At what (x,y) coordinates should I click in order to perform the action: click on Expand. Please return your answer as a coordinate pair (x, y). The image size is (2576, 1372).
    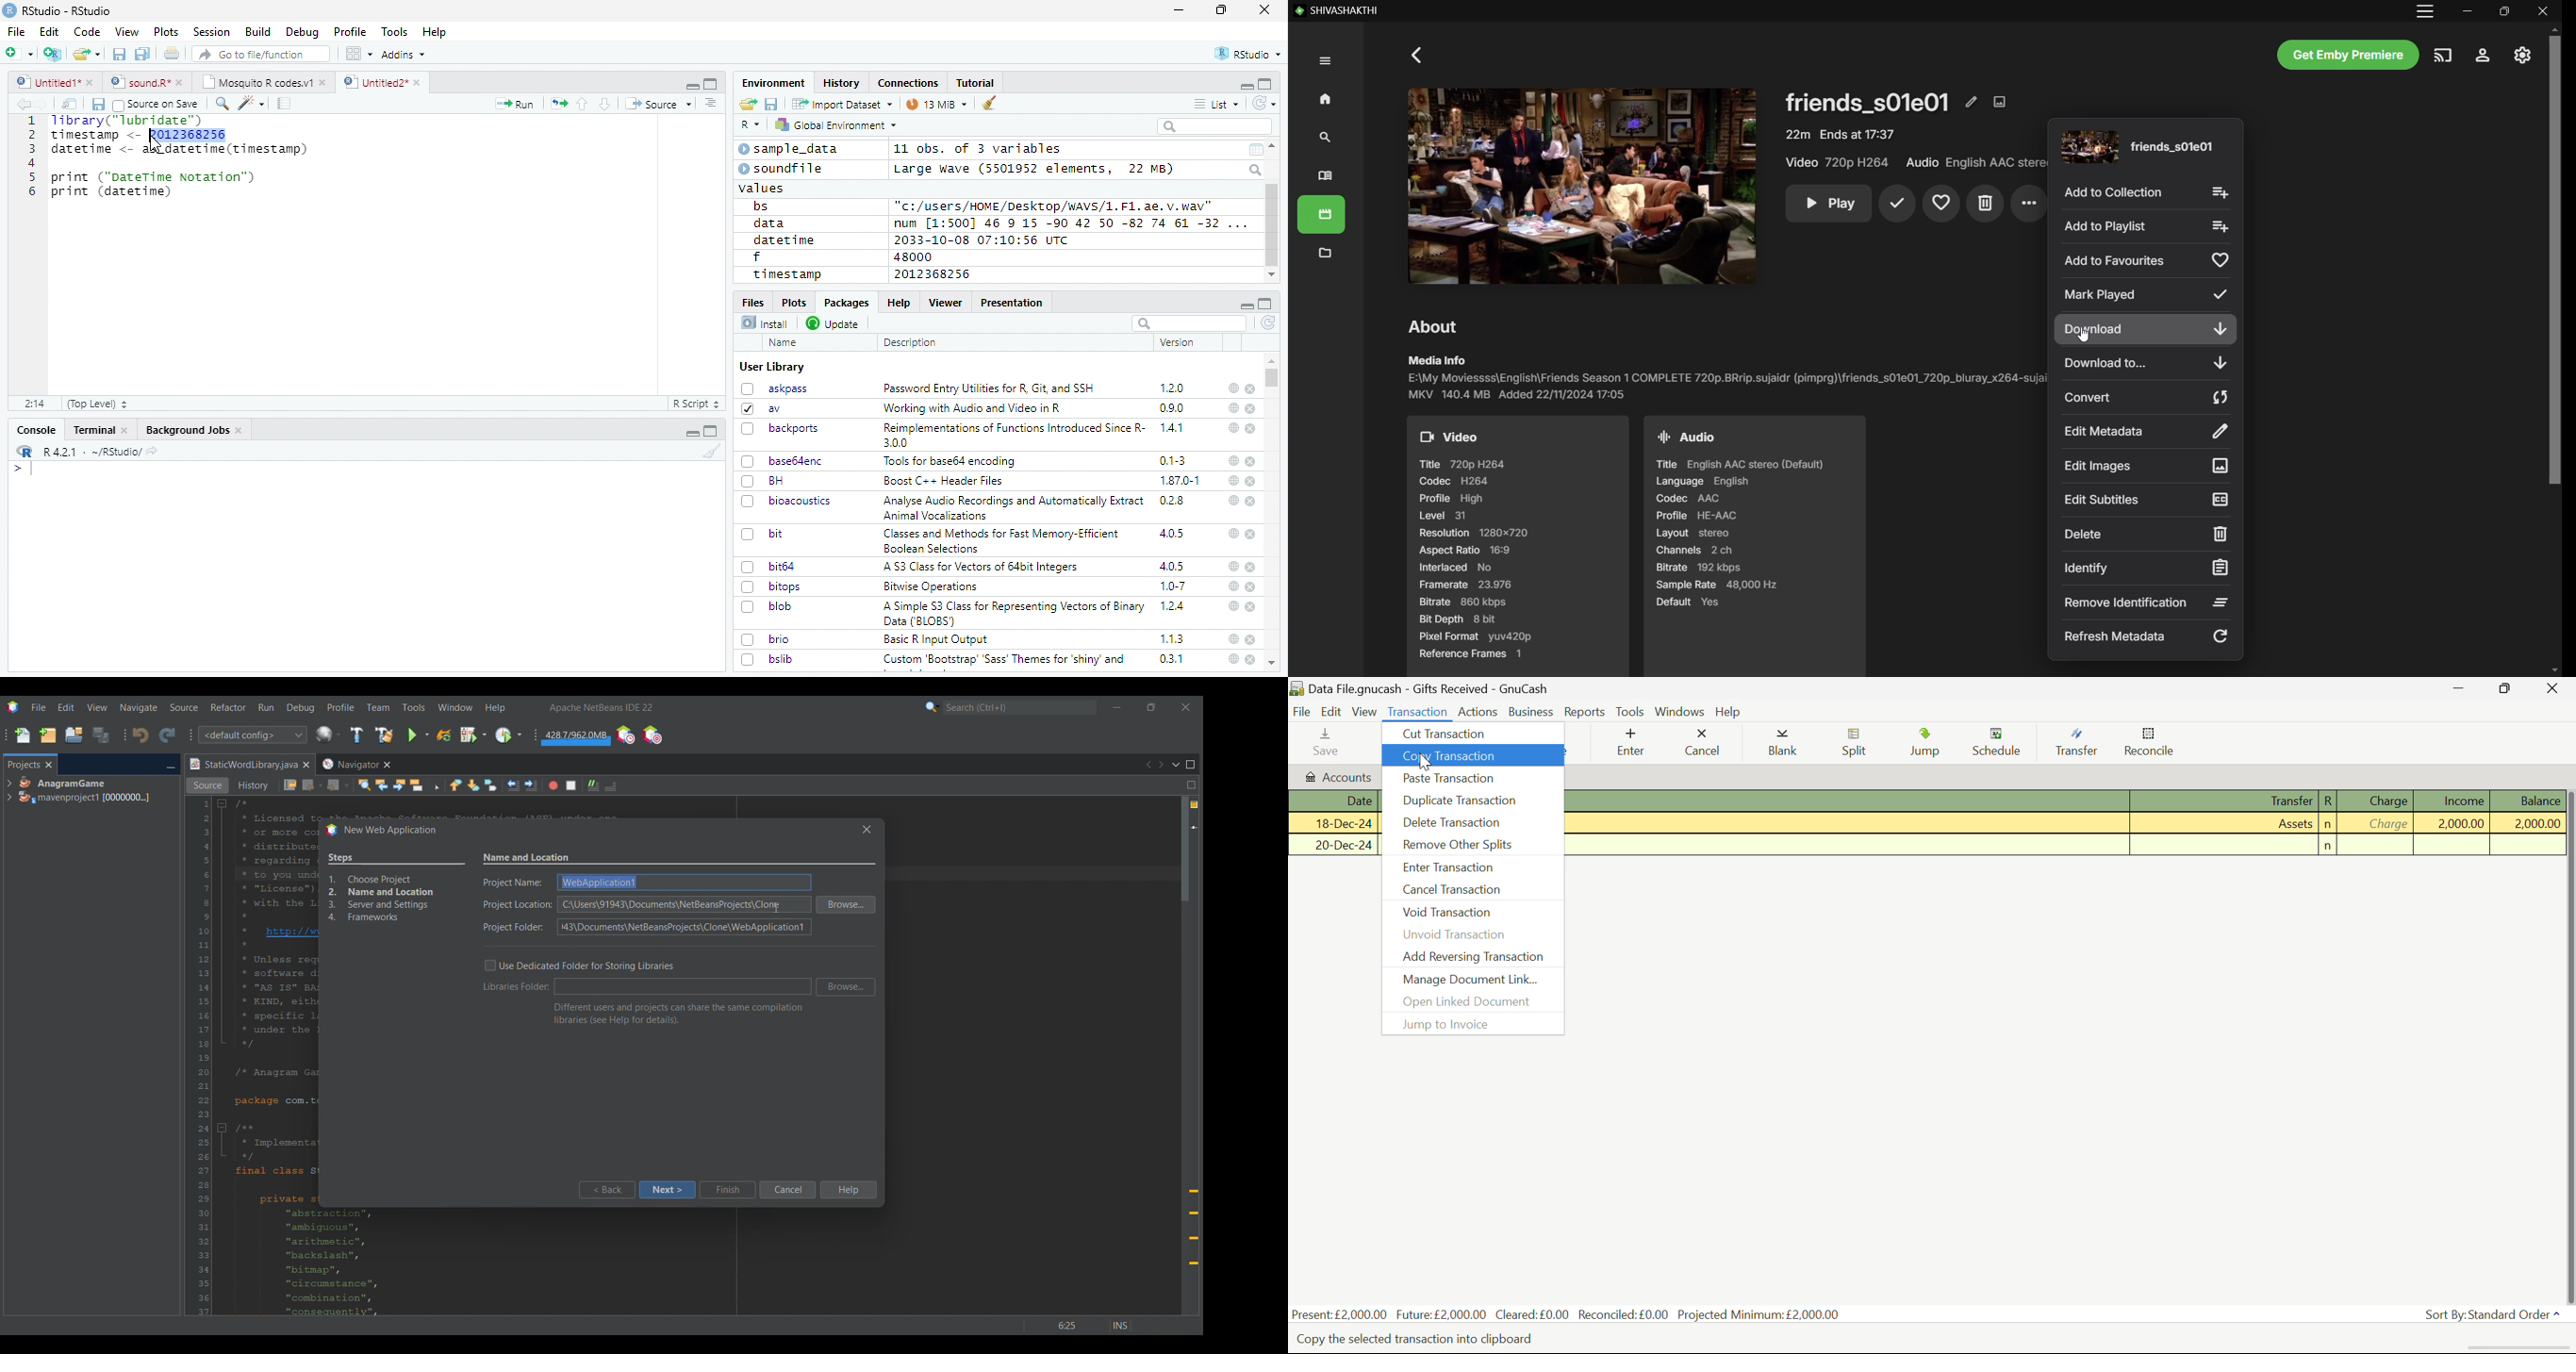
    Looking at the image, I should click on (9, 790).